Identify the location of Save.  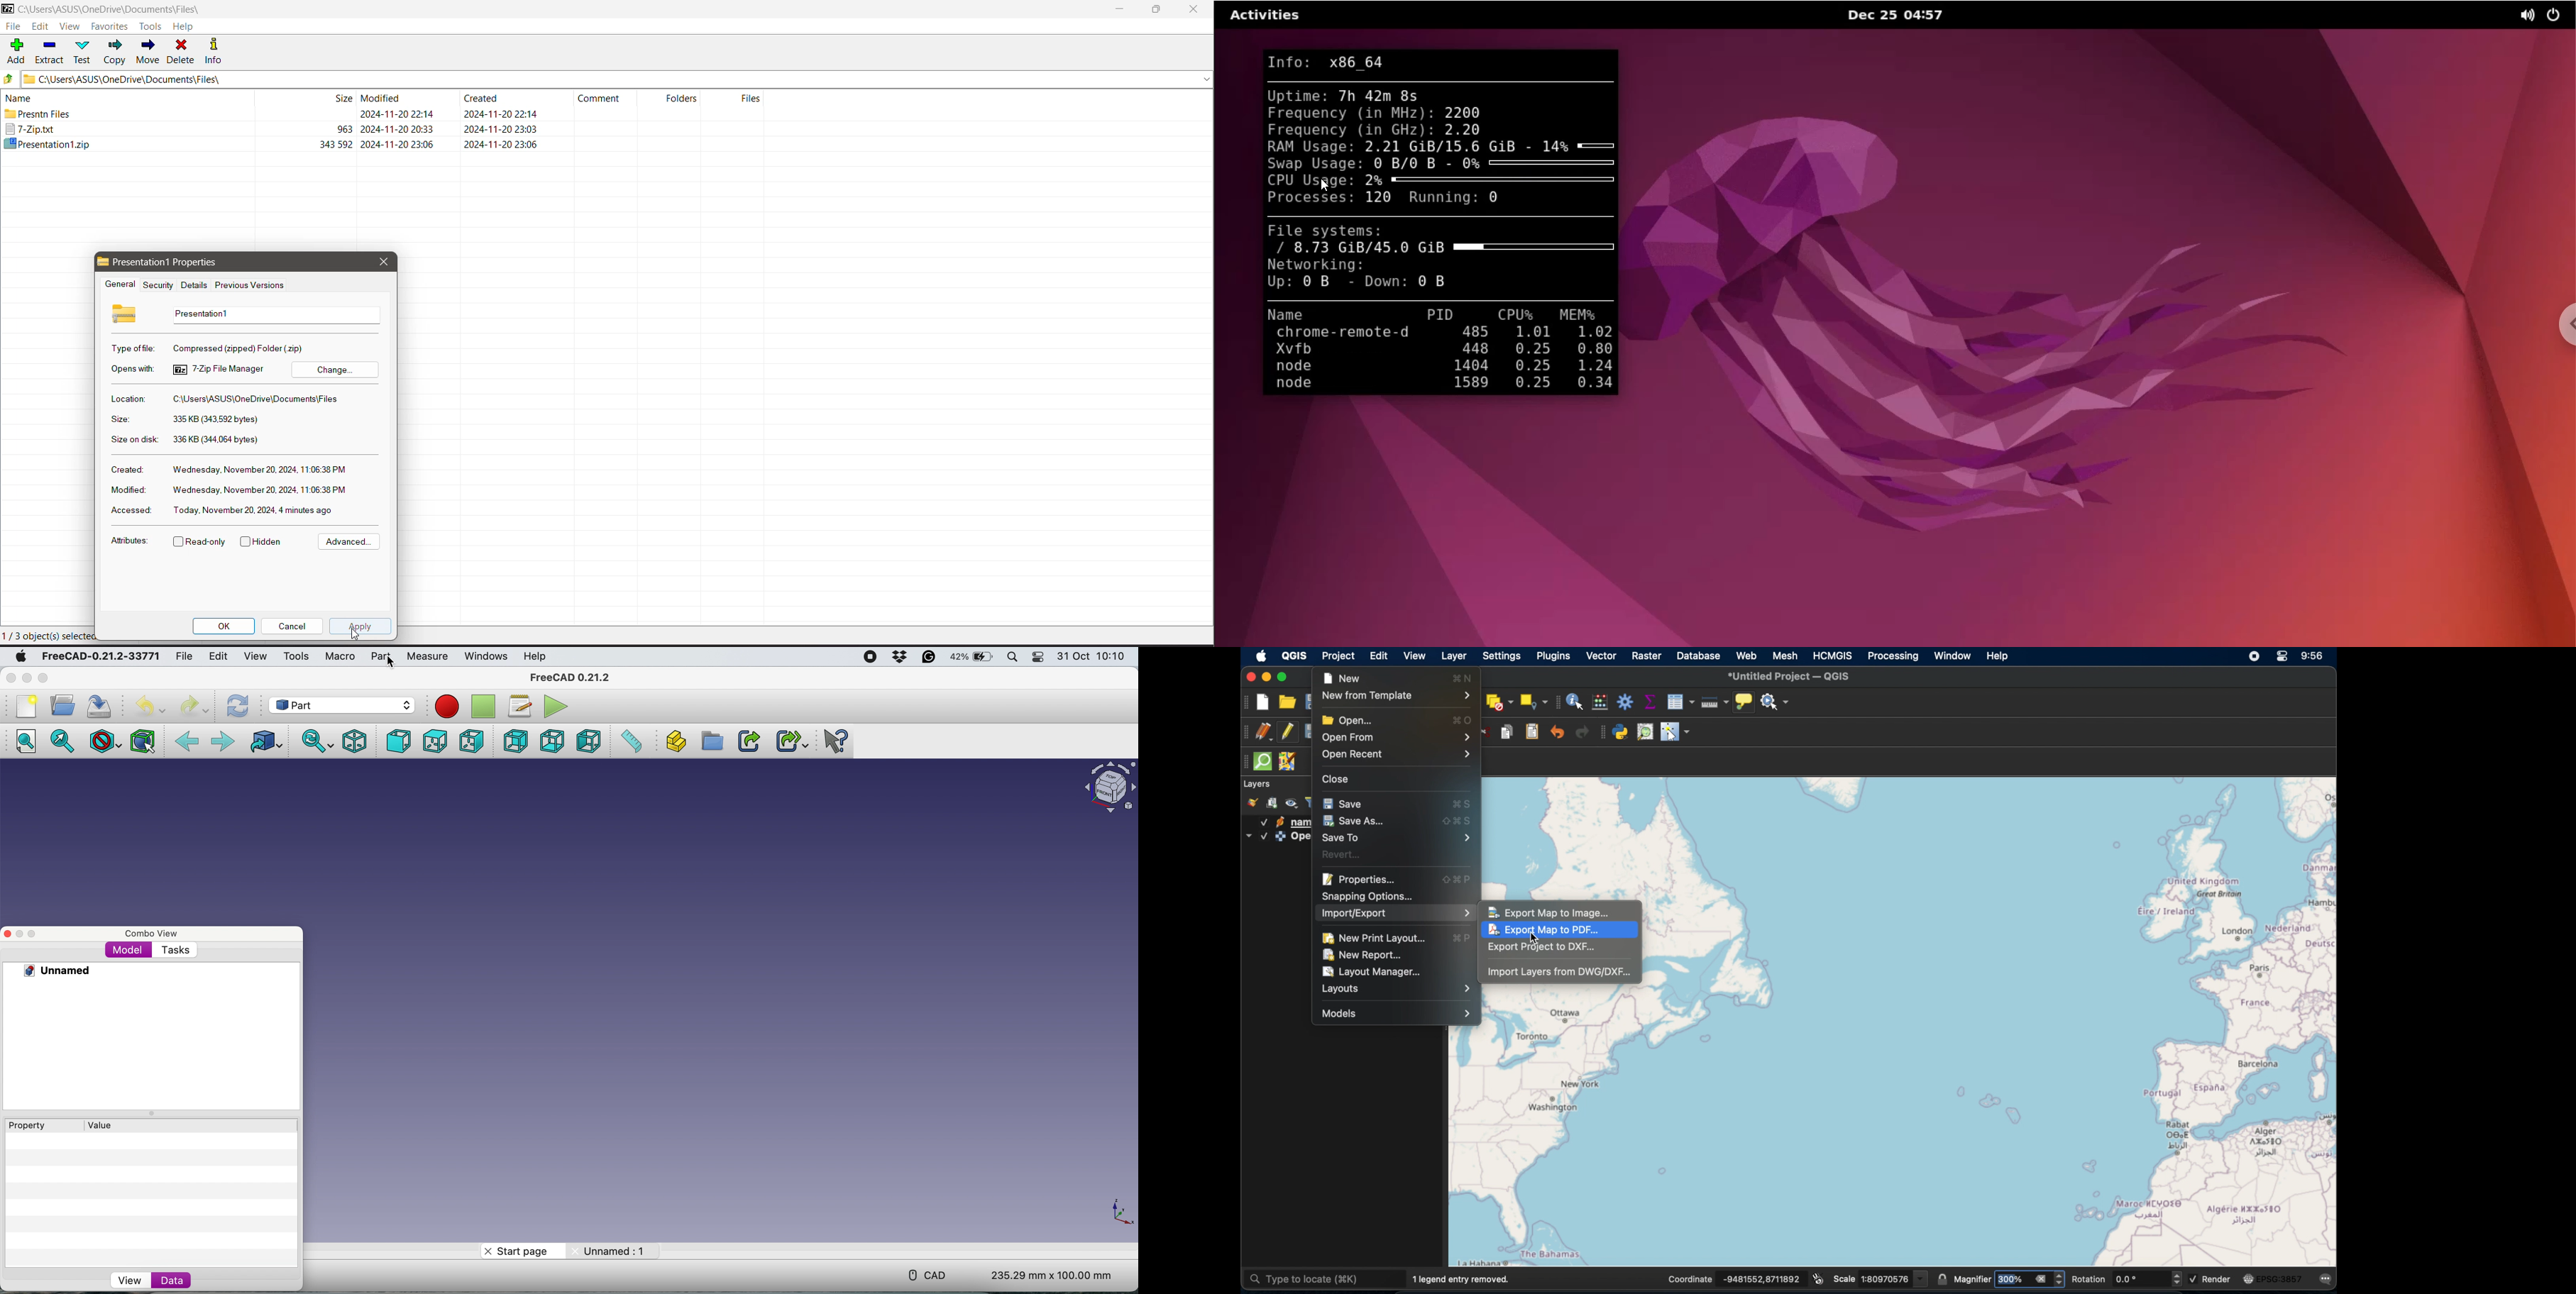
(98, 706).